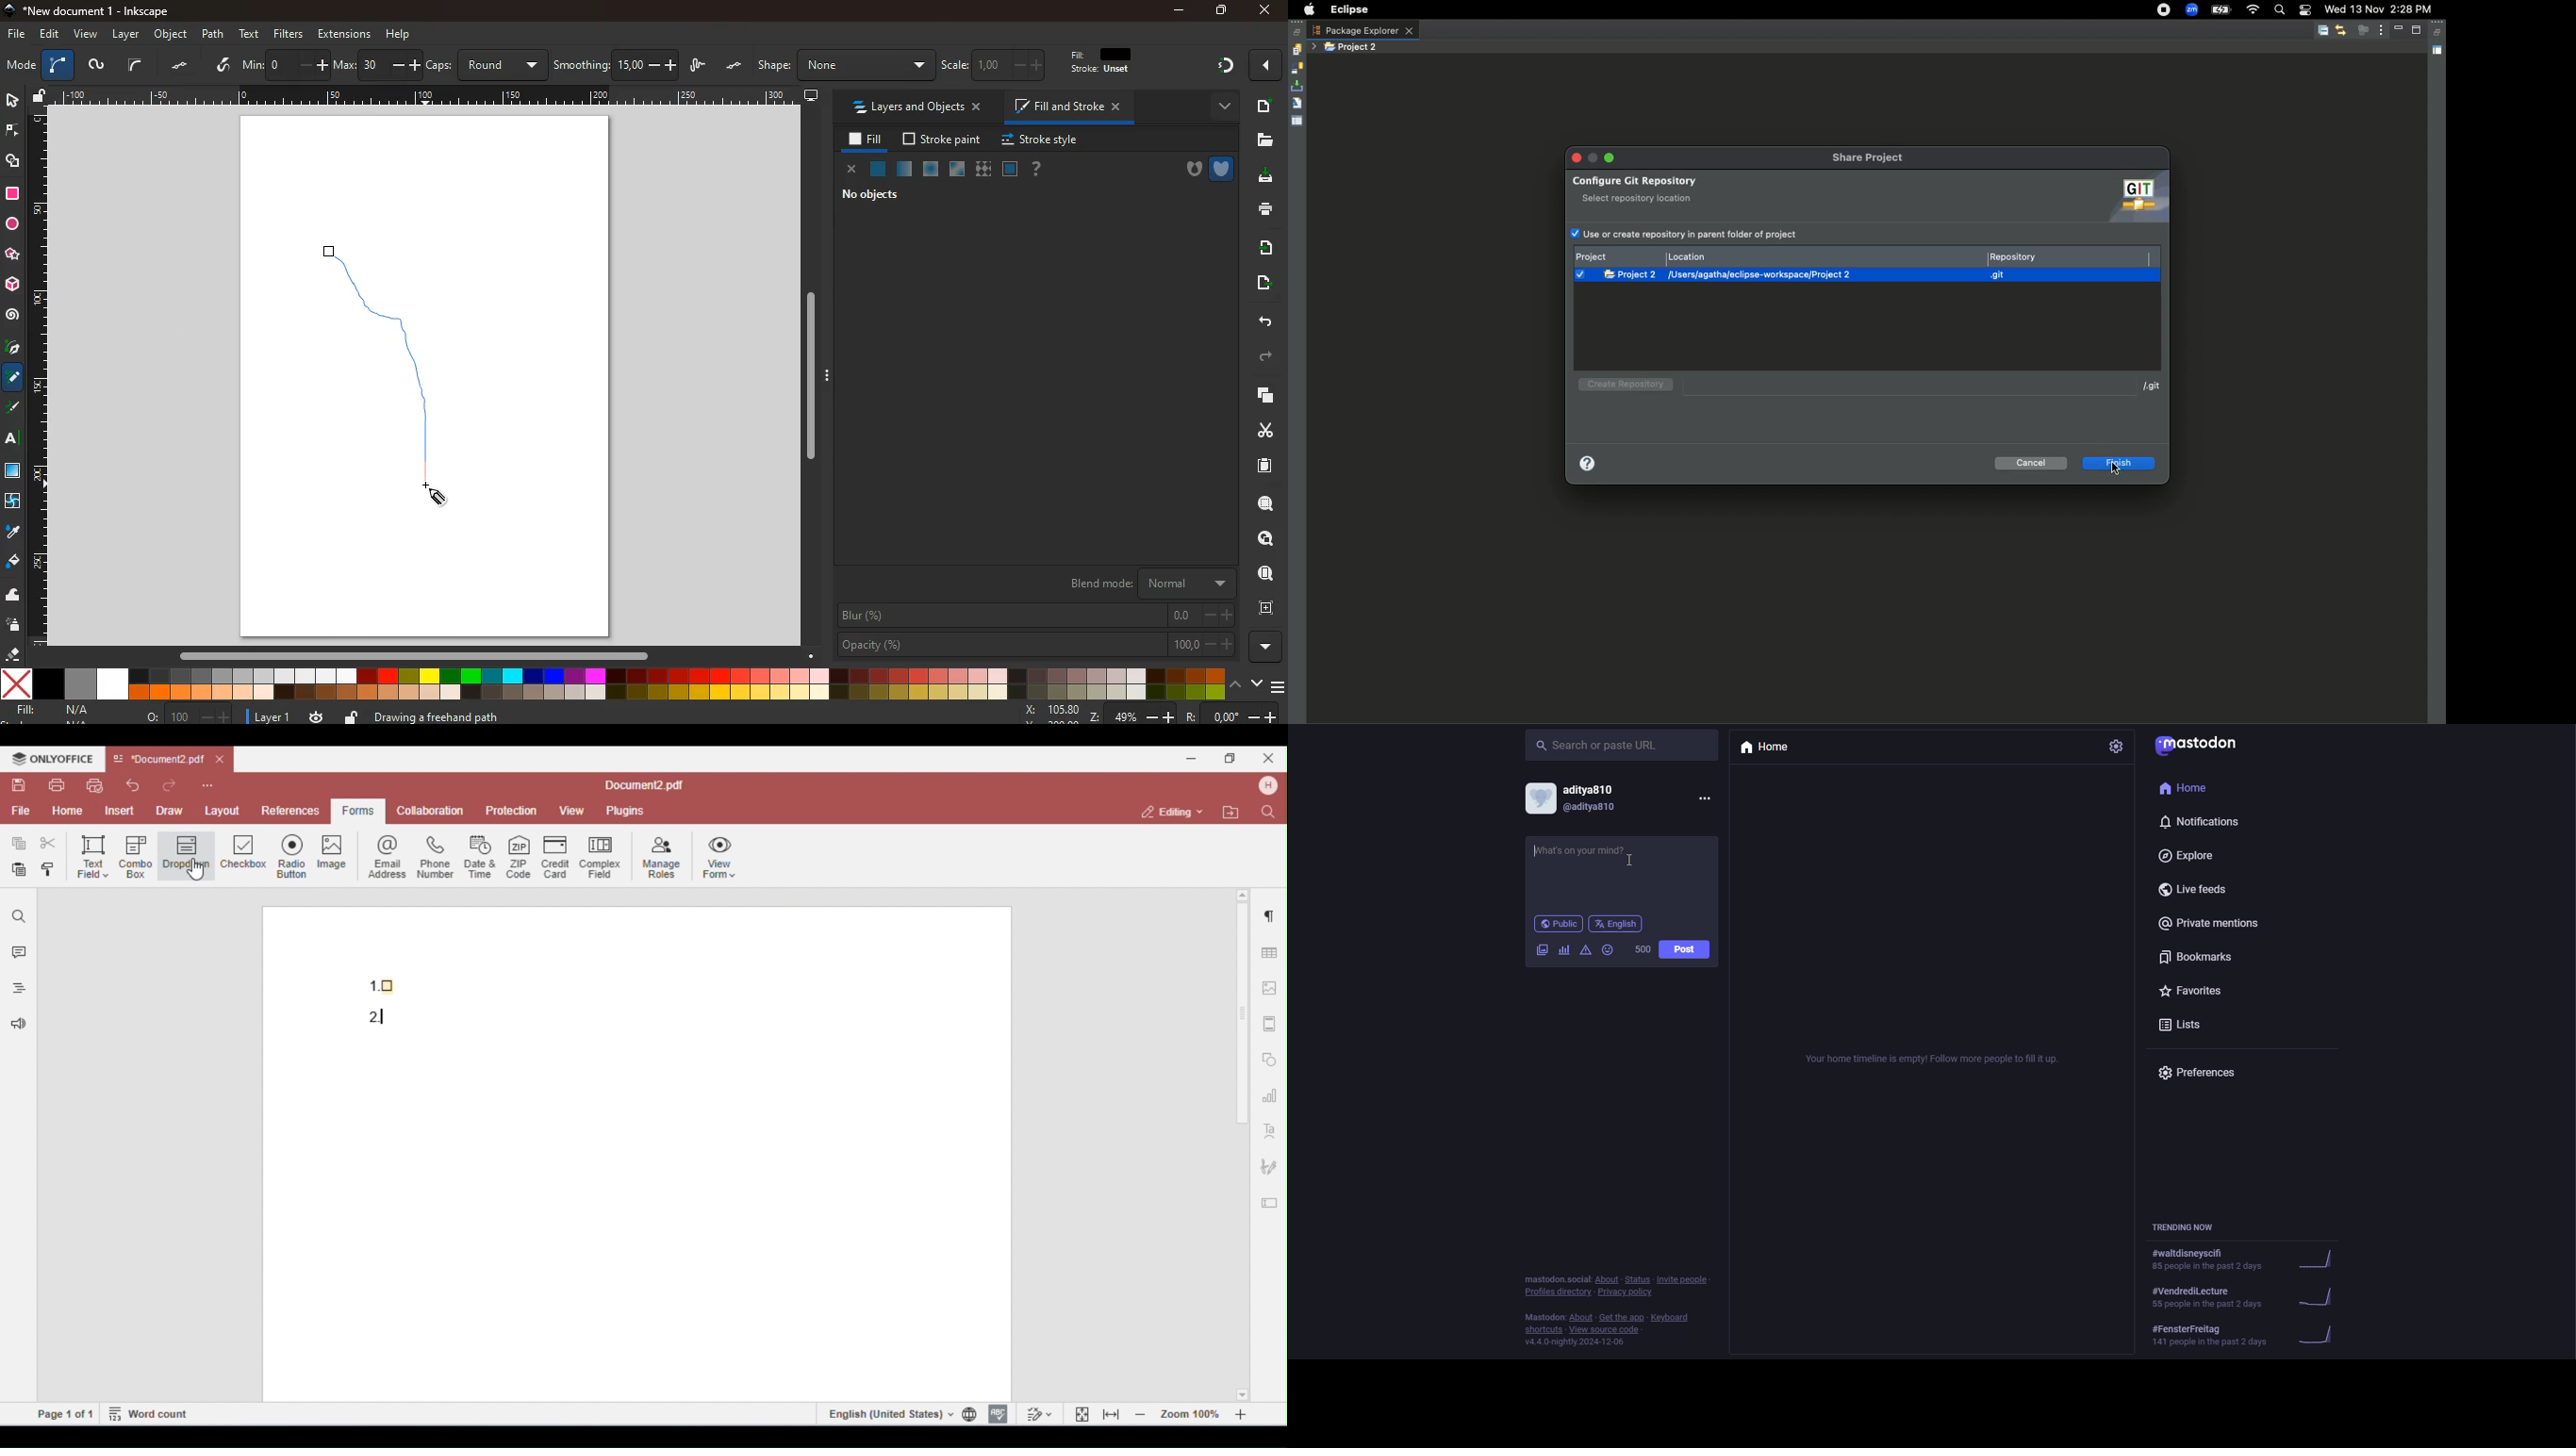 The image size is (2576, 1456). I want to click on path, so click(215, 33).